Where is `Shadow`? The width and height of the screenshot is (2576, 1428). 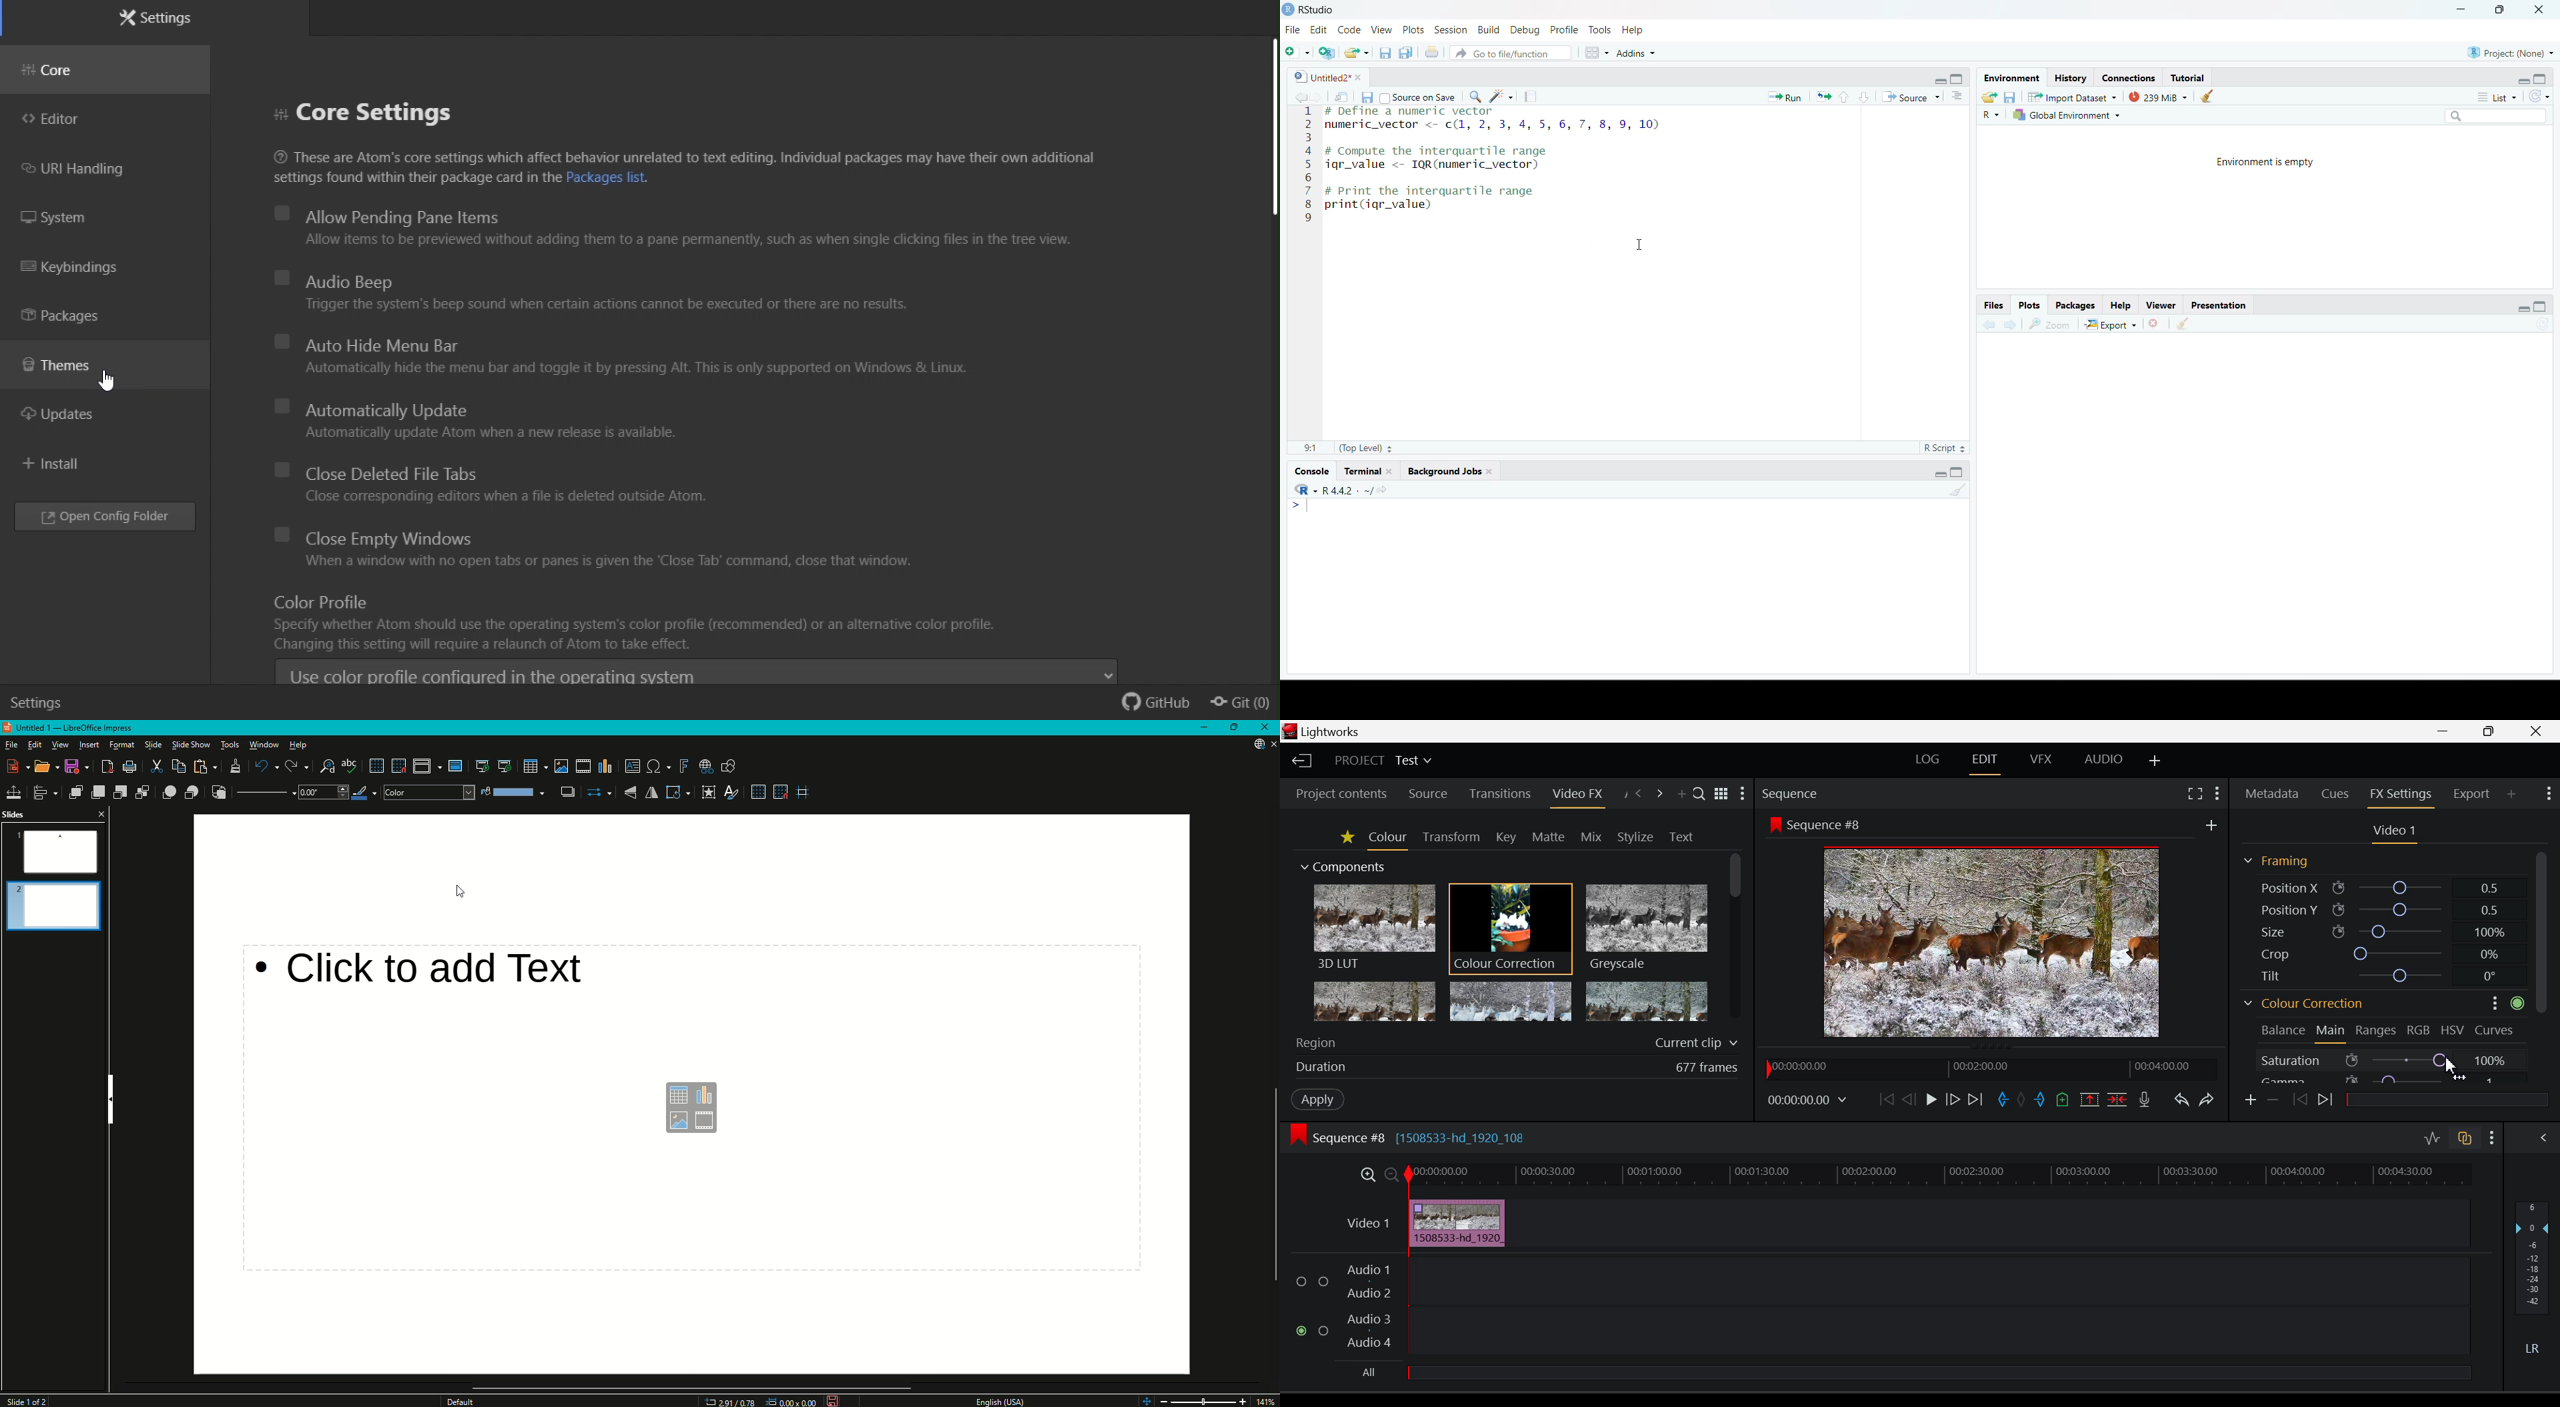 Shadow is located at coordinates (567, 792).